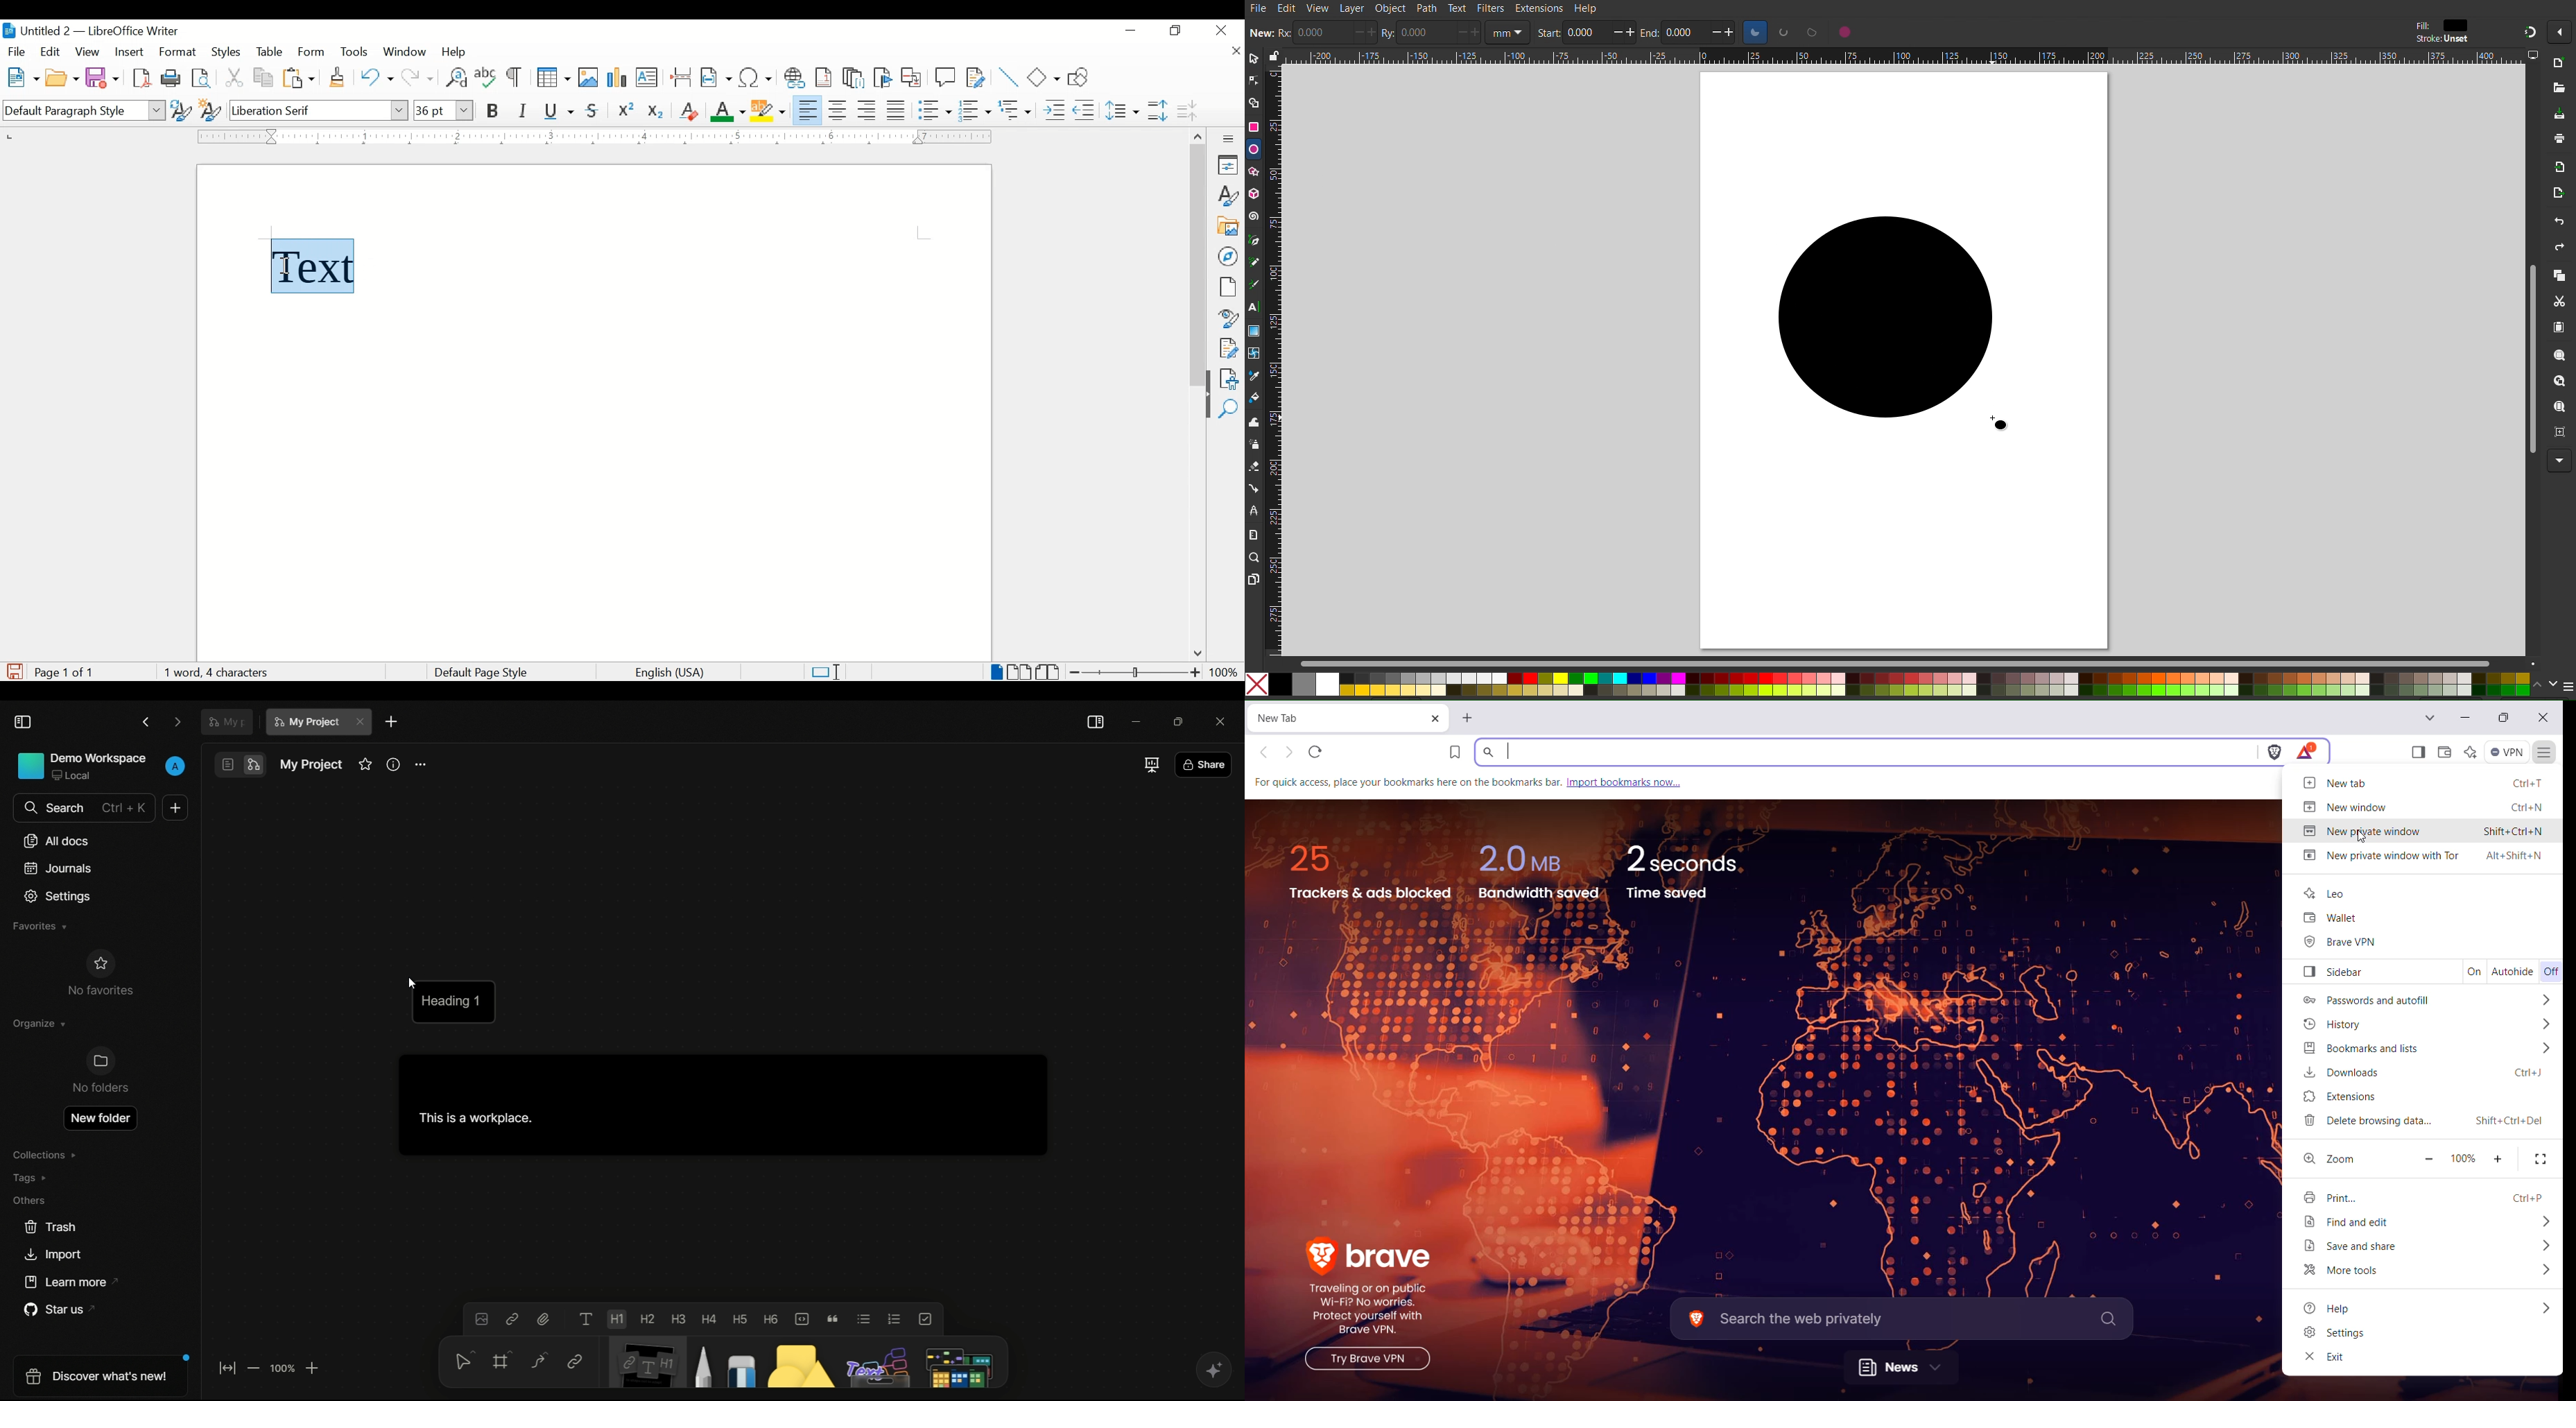  What do you see at coordinates (455, 77) in the screenshot?
I see `find and replace` at bounding box center [455, 77].